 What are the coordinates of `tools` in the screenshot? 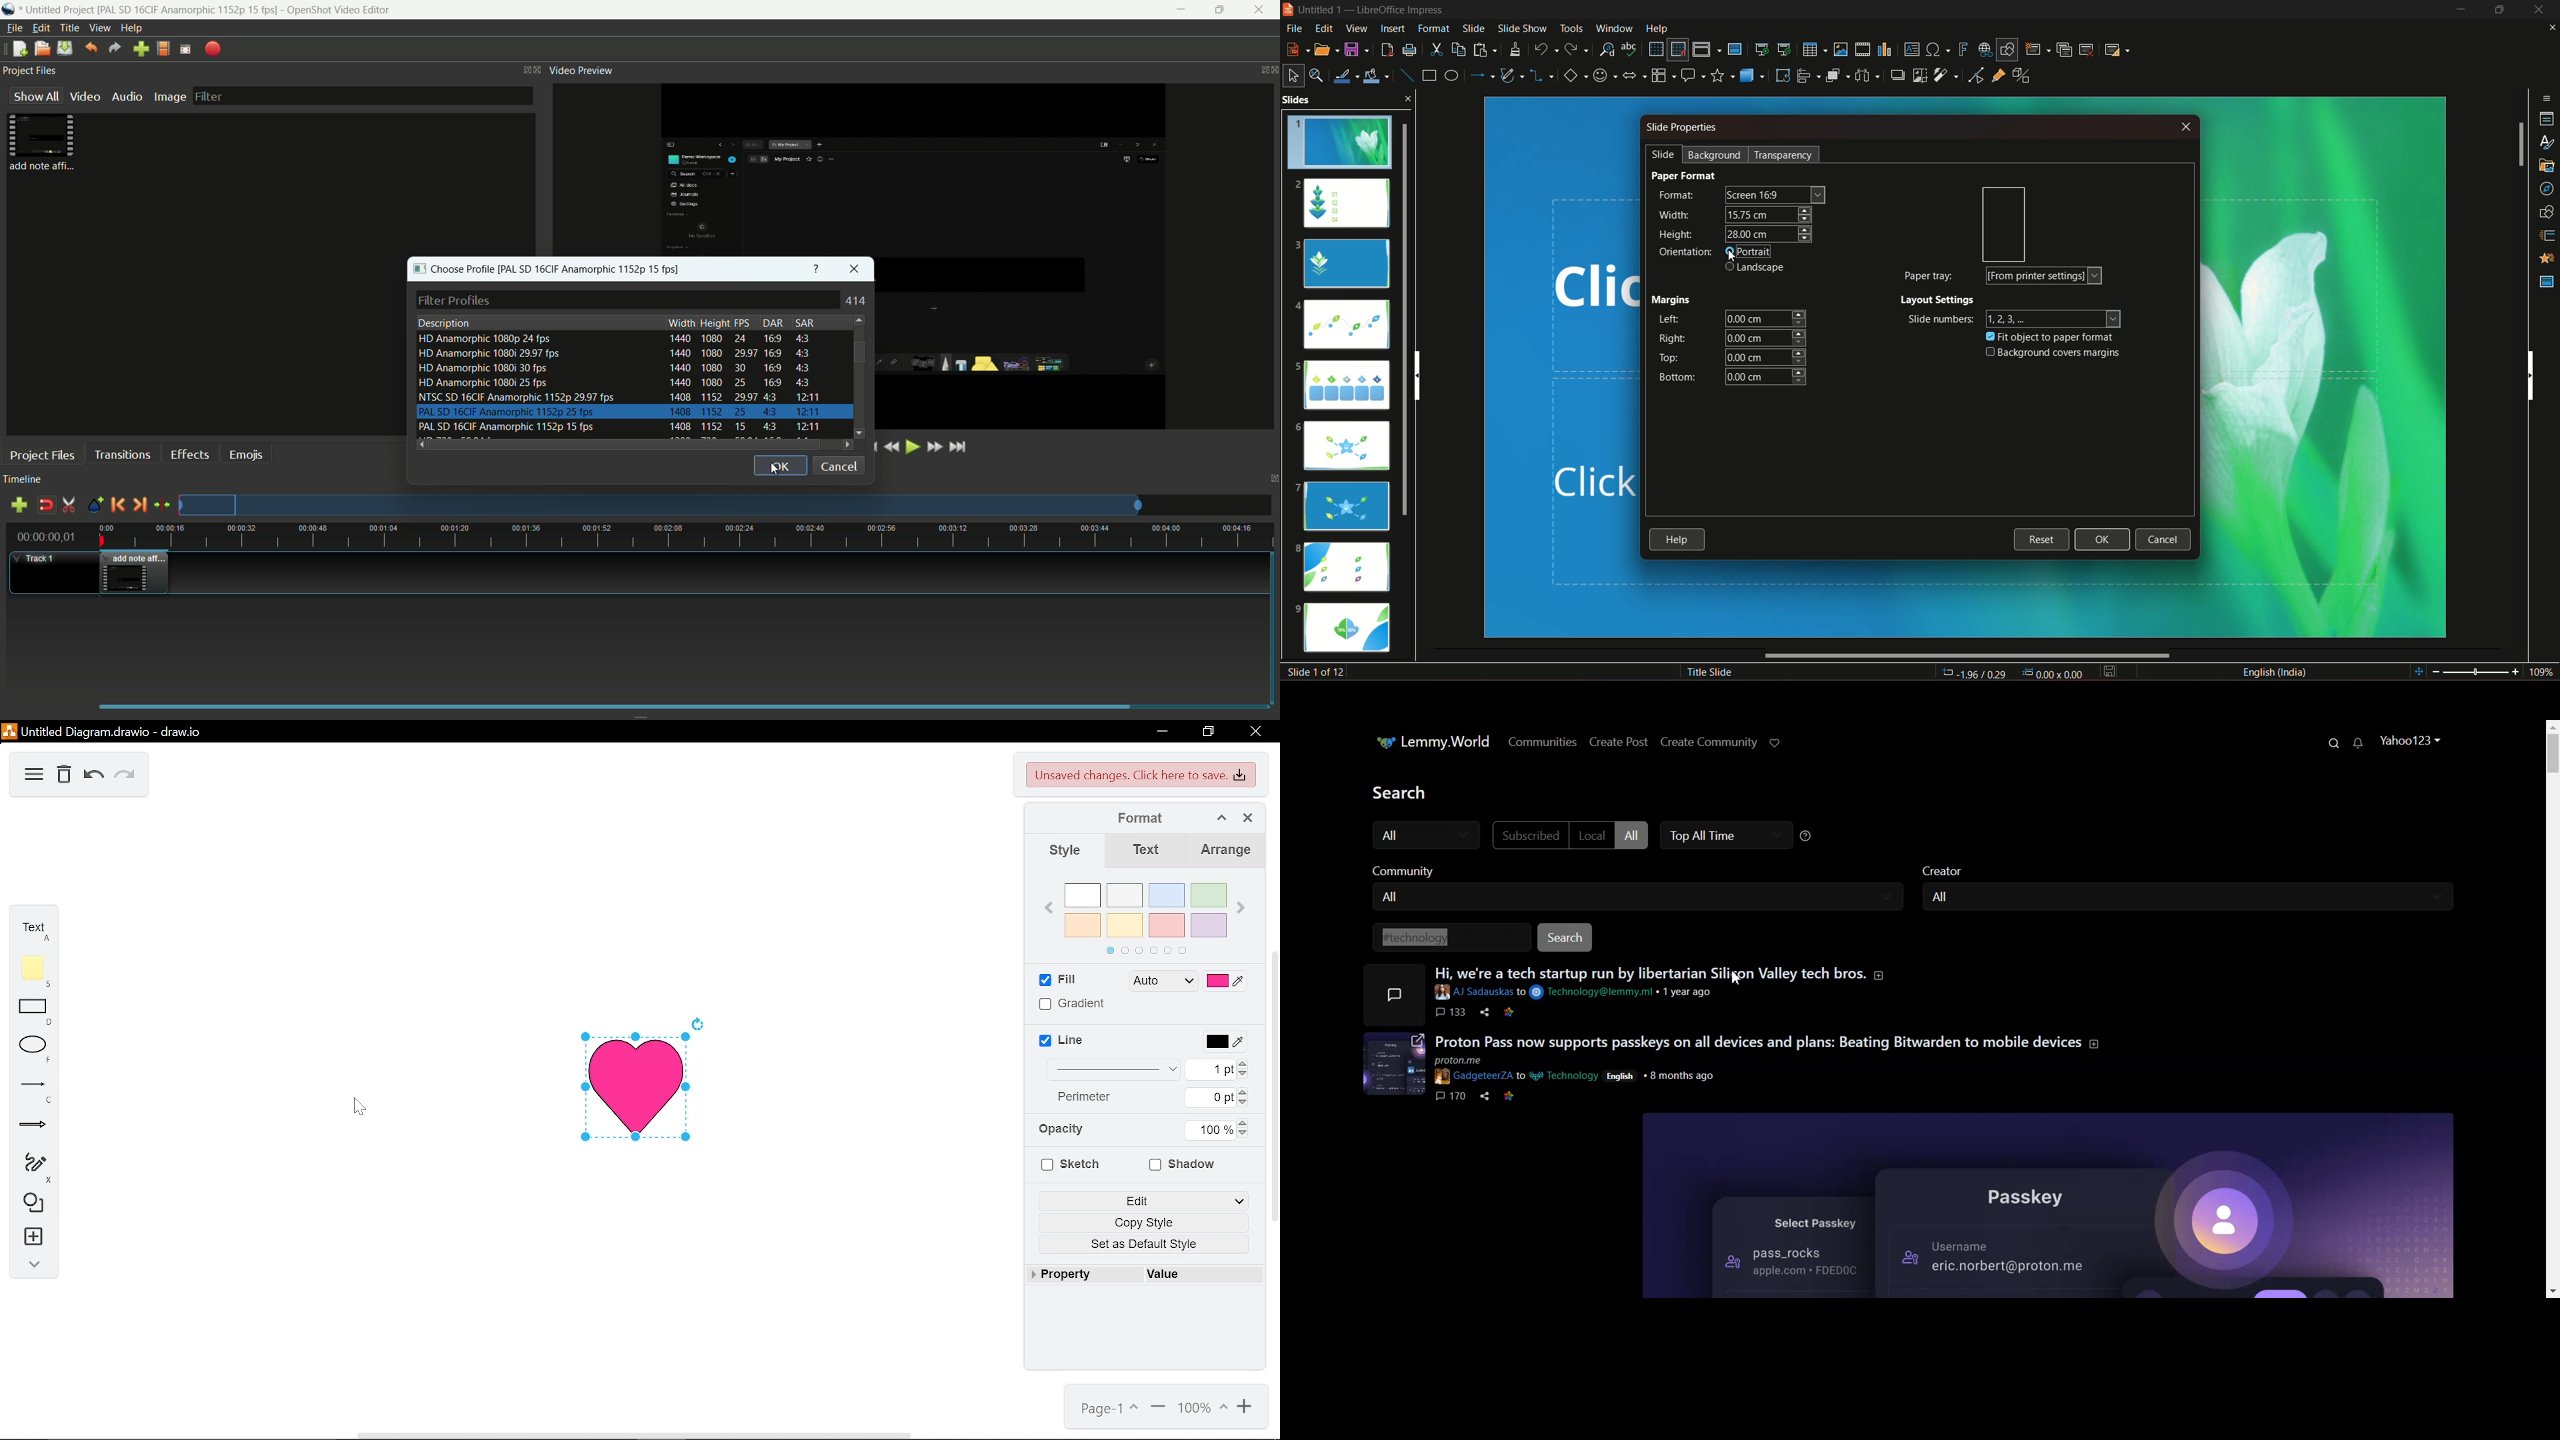 It's located at (1569, 27).